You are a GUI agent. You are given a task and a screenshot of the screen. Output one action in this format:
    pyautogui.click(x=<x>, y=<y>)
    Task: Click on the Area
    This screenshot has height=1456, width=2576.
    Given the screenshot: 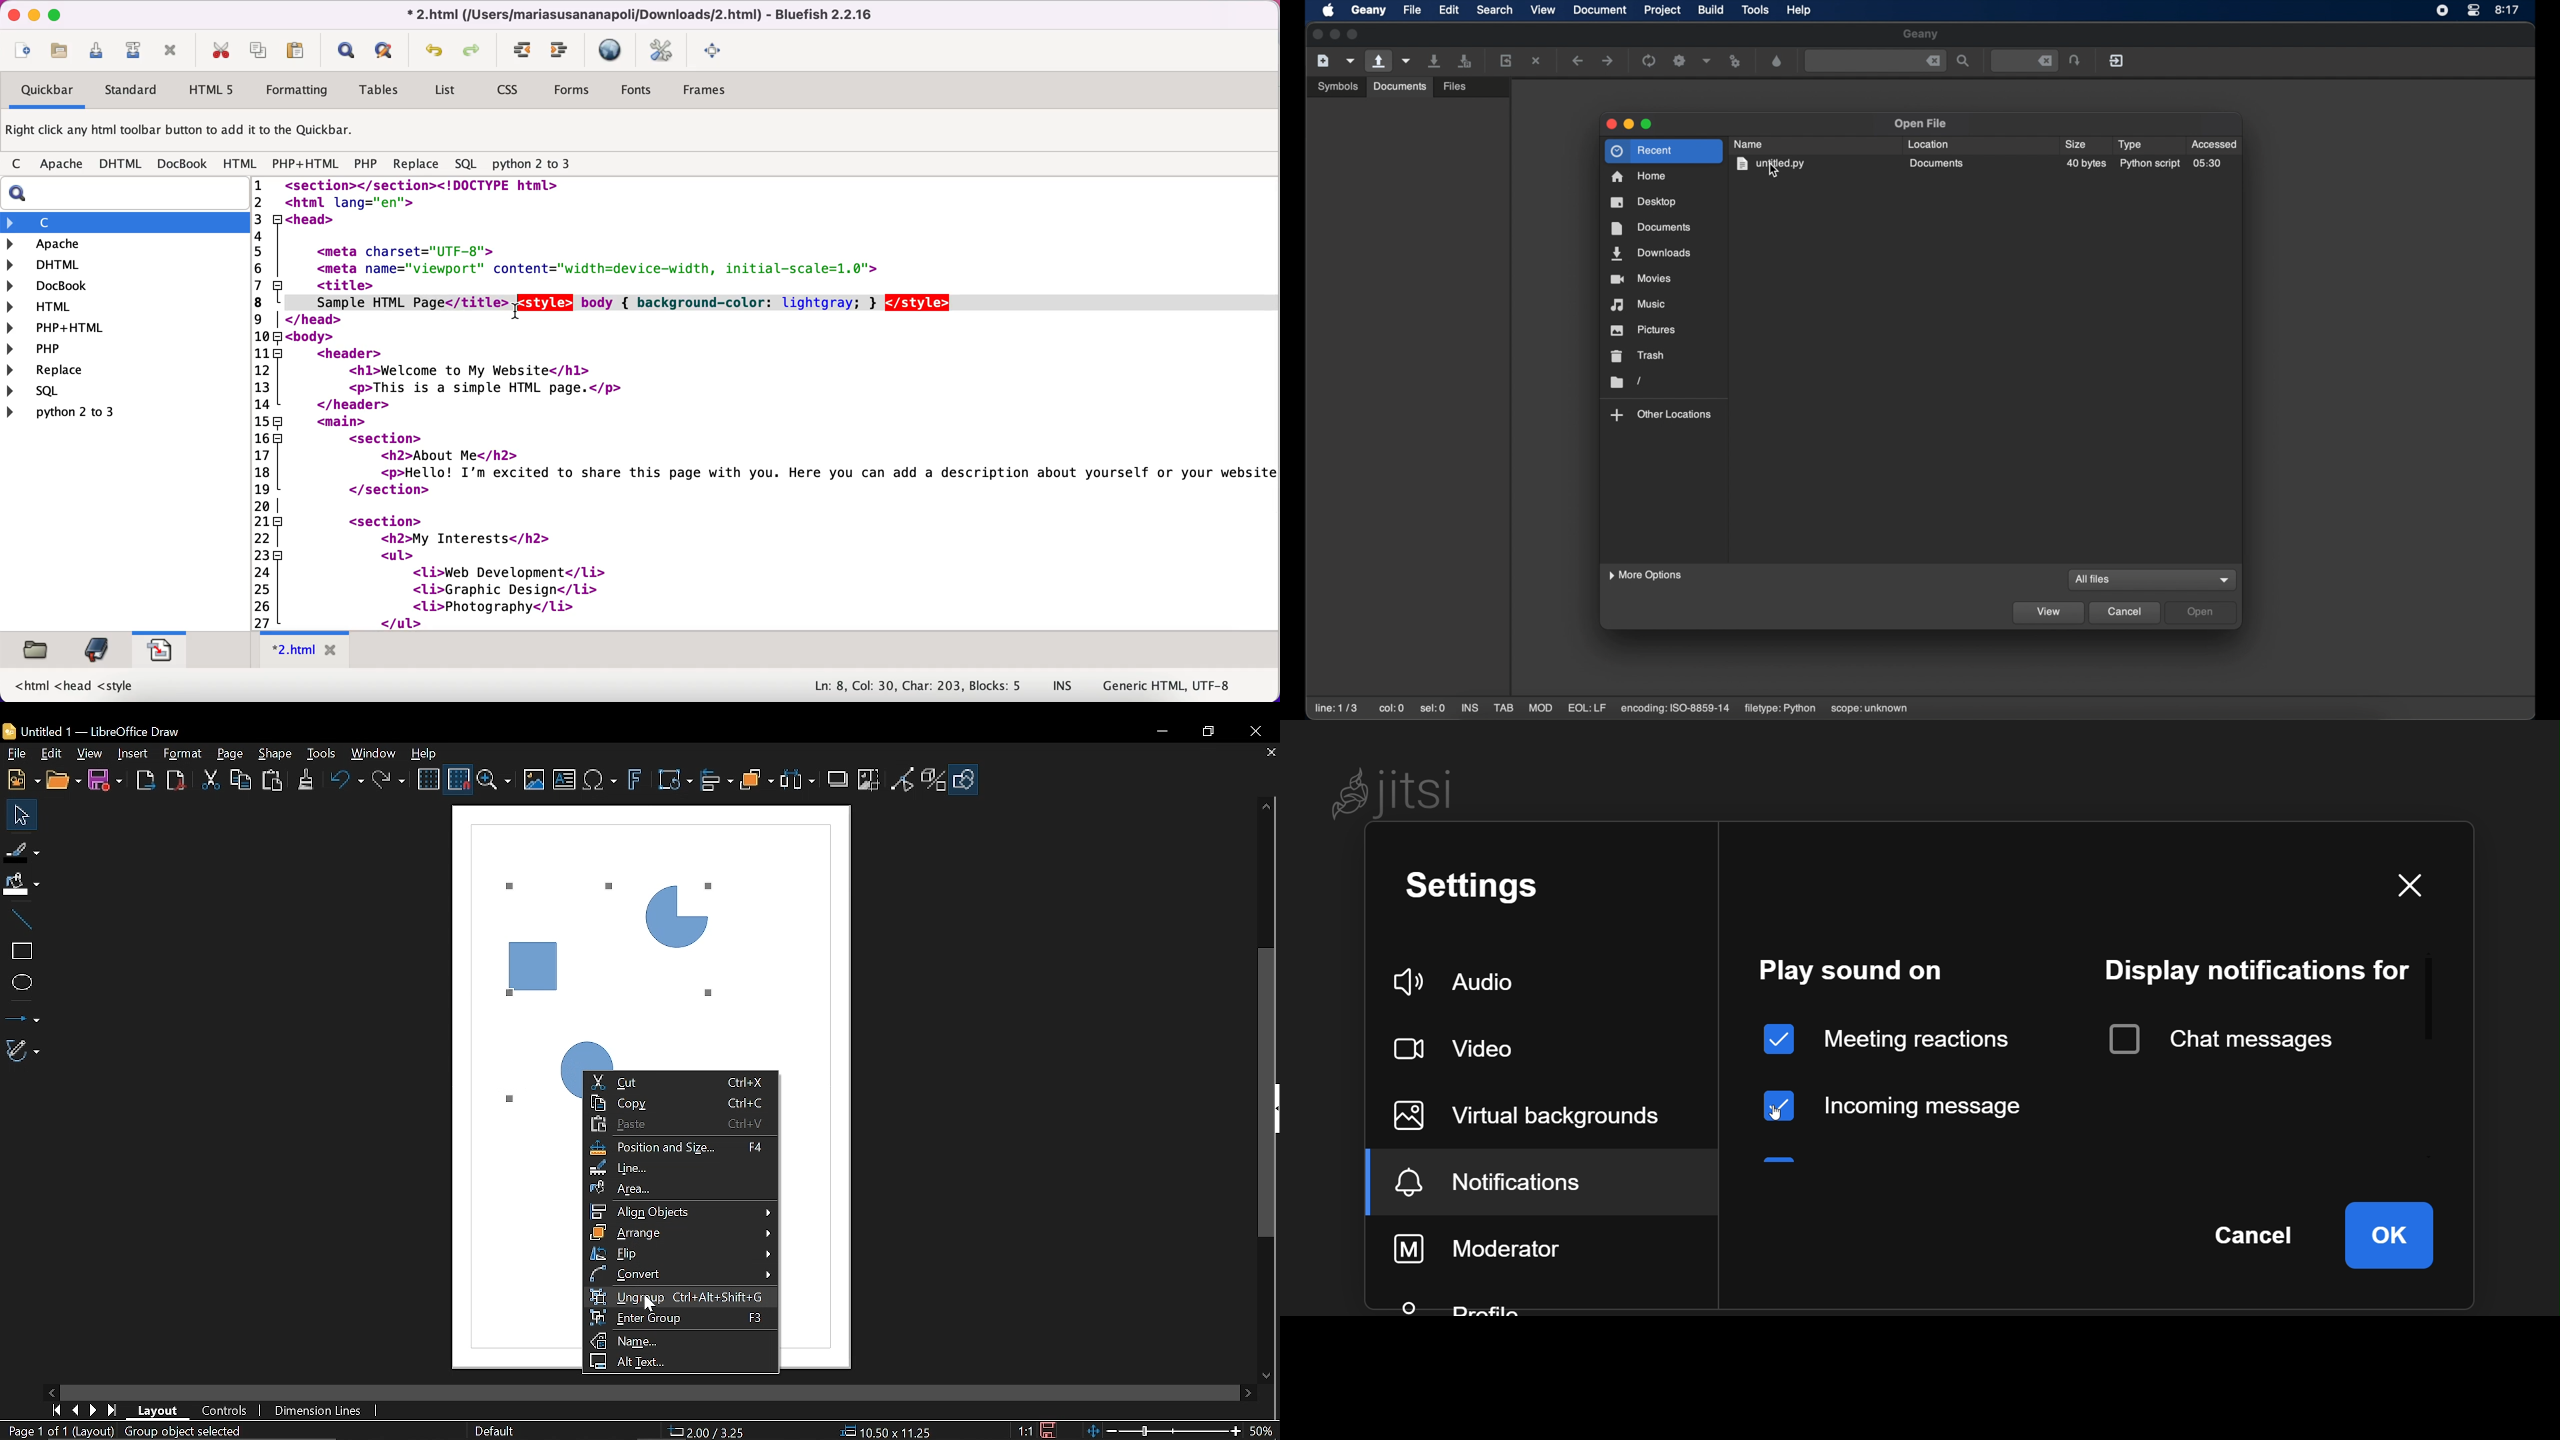 What is the action you would take?
    pyautogui.click(x=681, y=1187)
    